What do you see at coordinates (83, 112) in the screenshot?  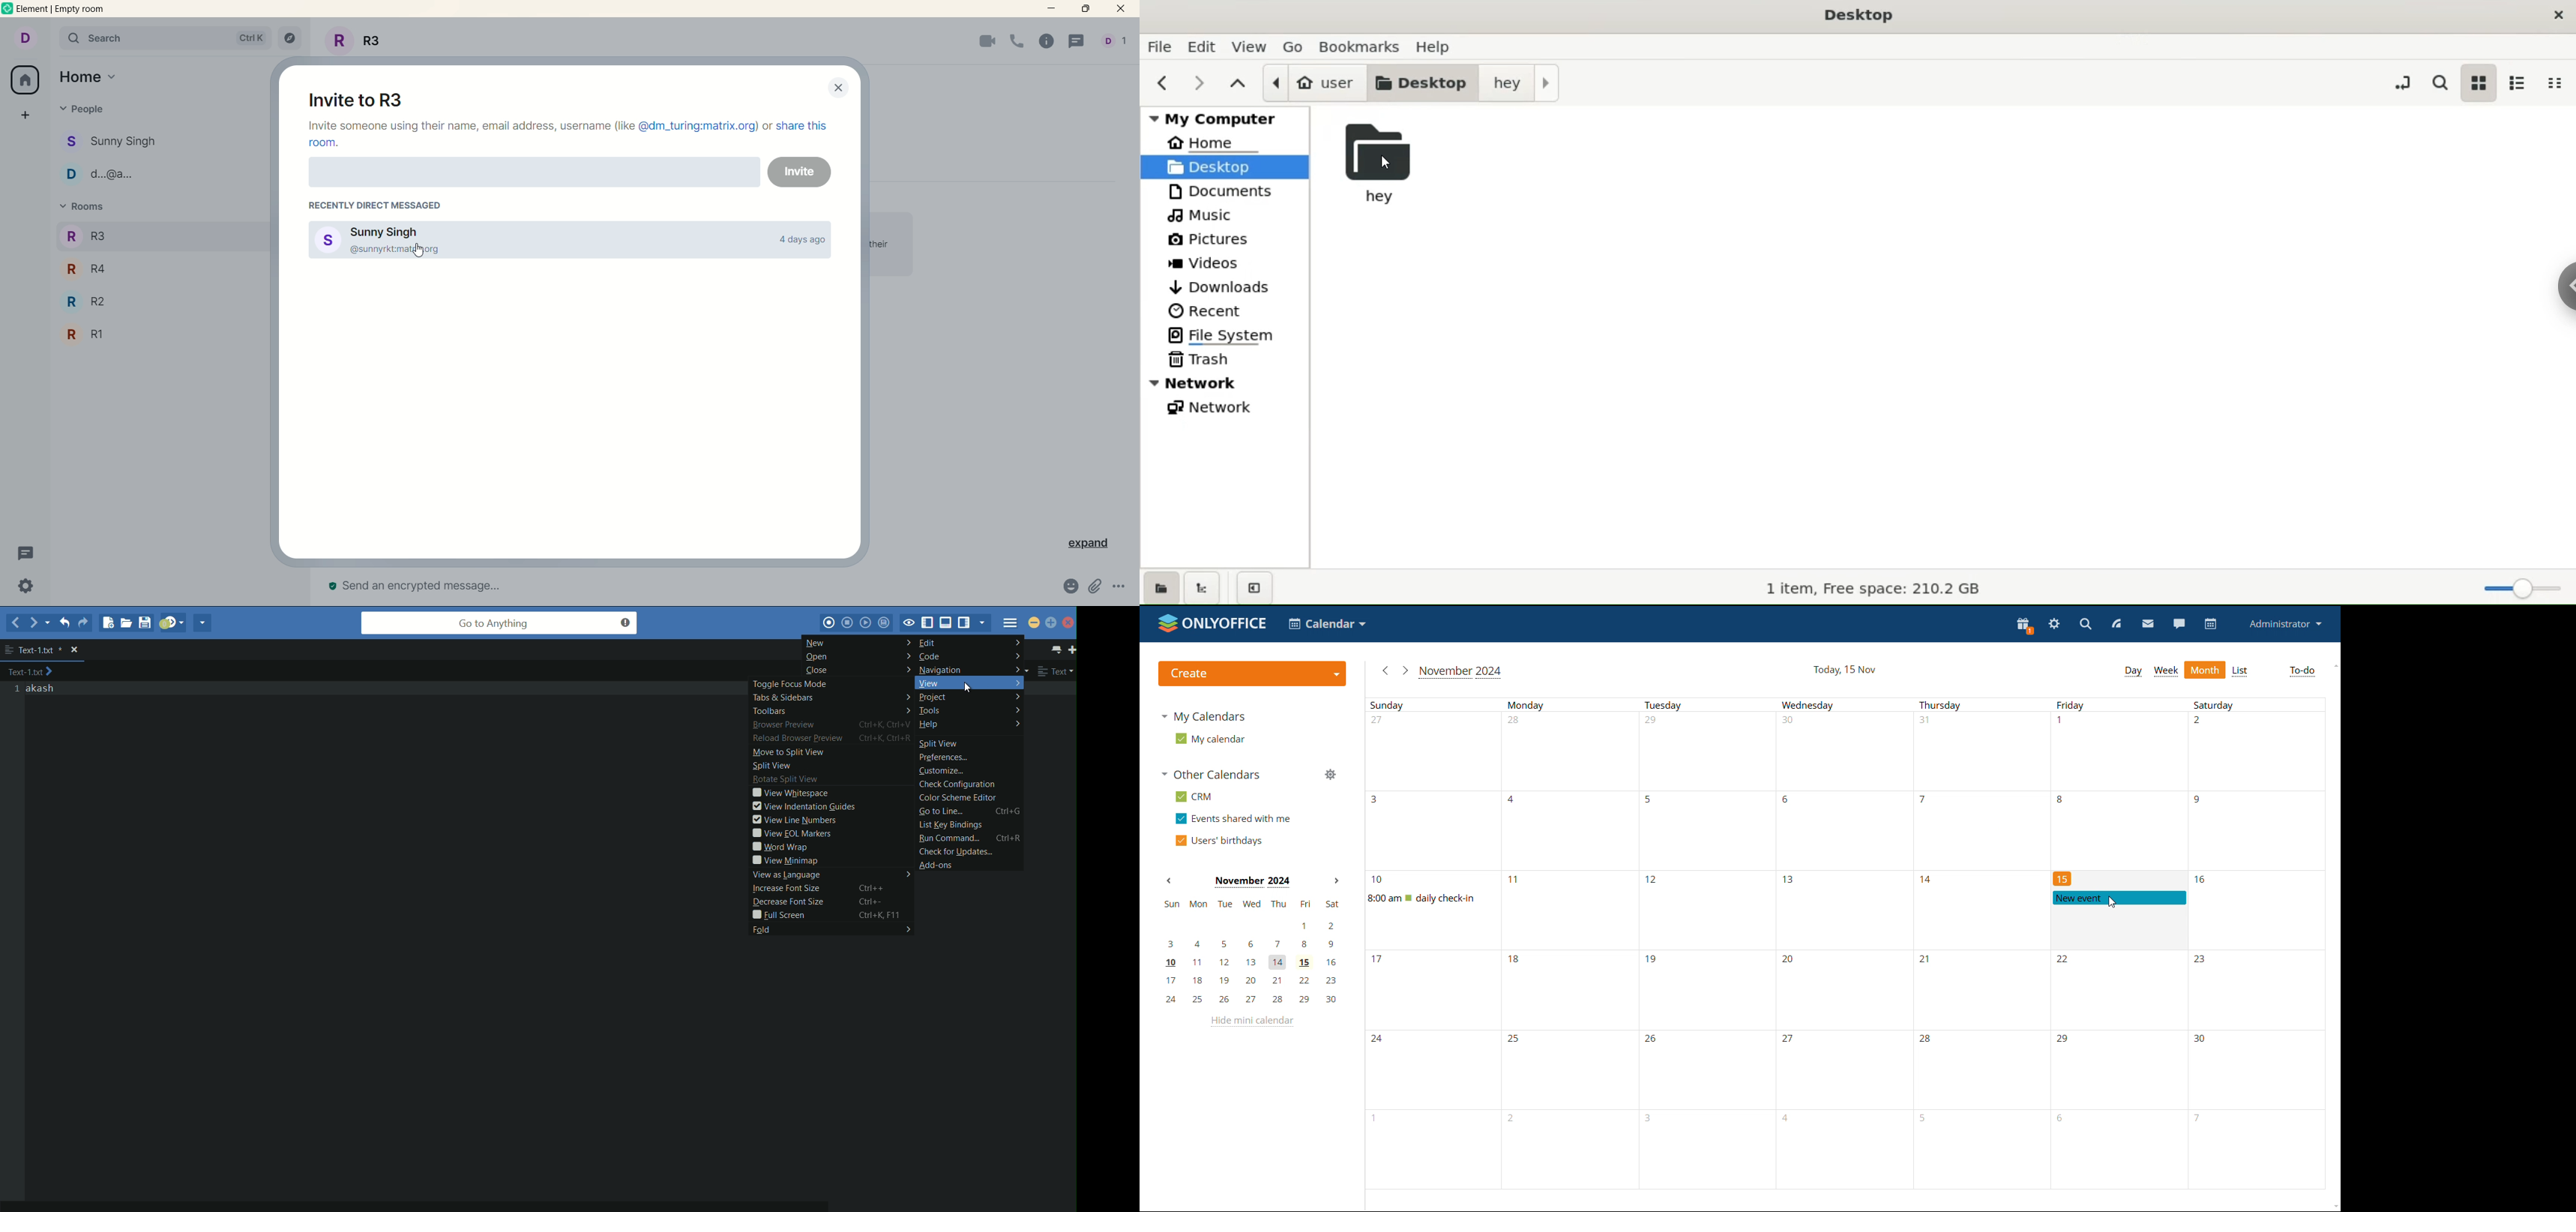 I see `people` at bounding box center [83, 112].